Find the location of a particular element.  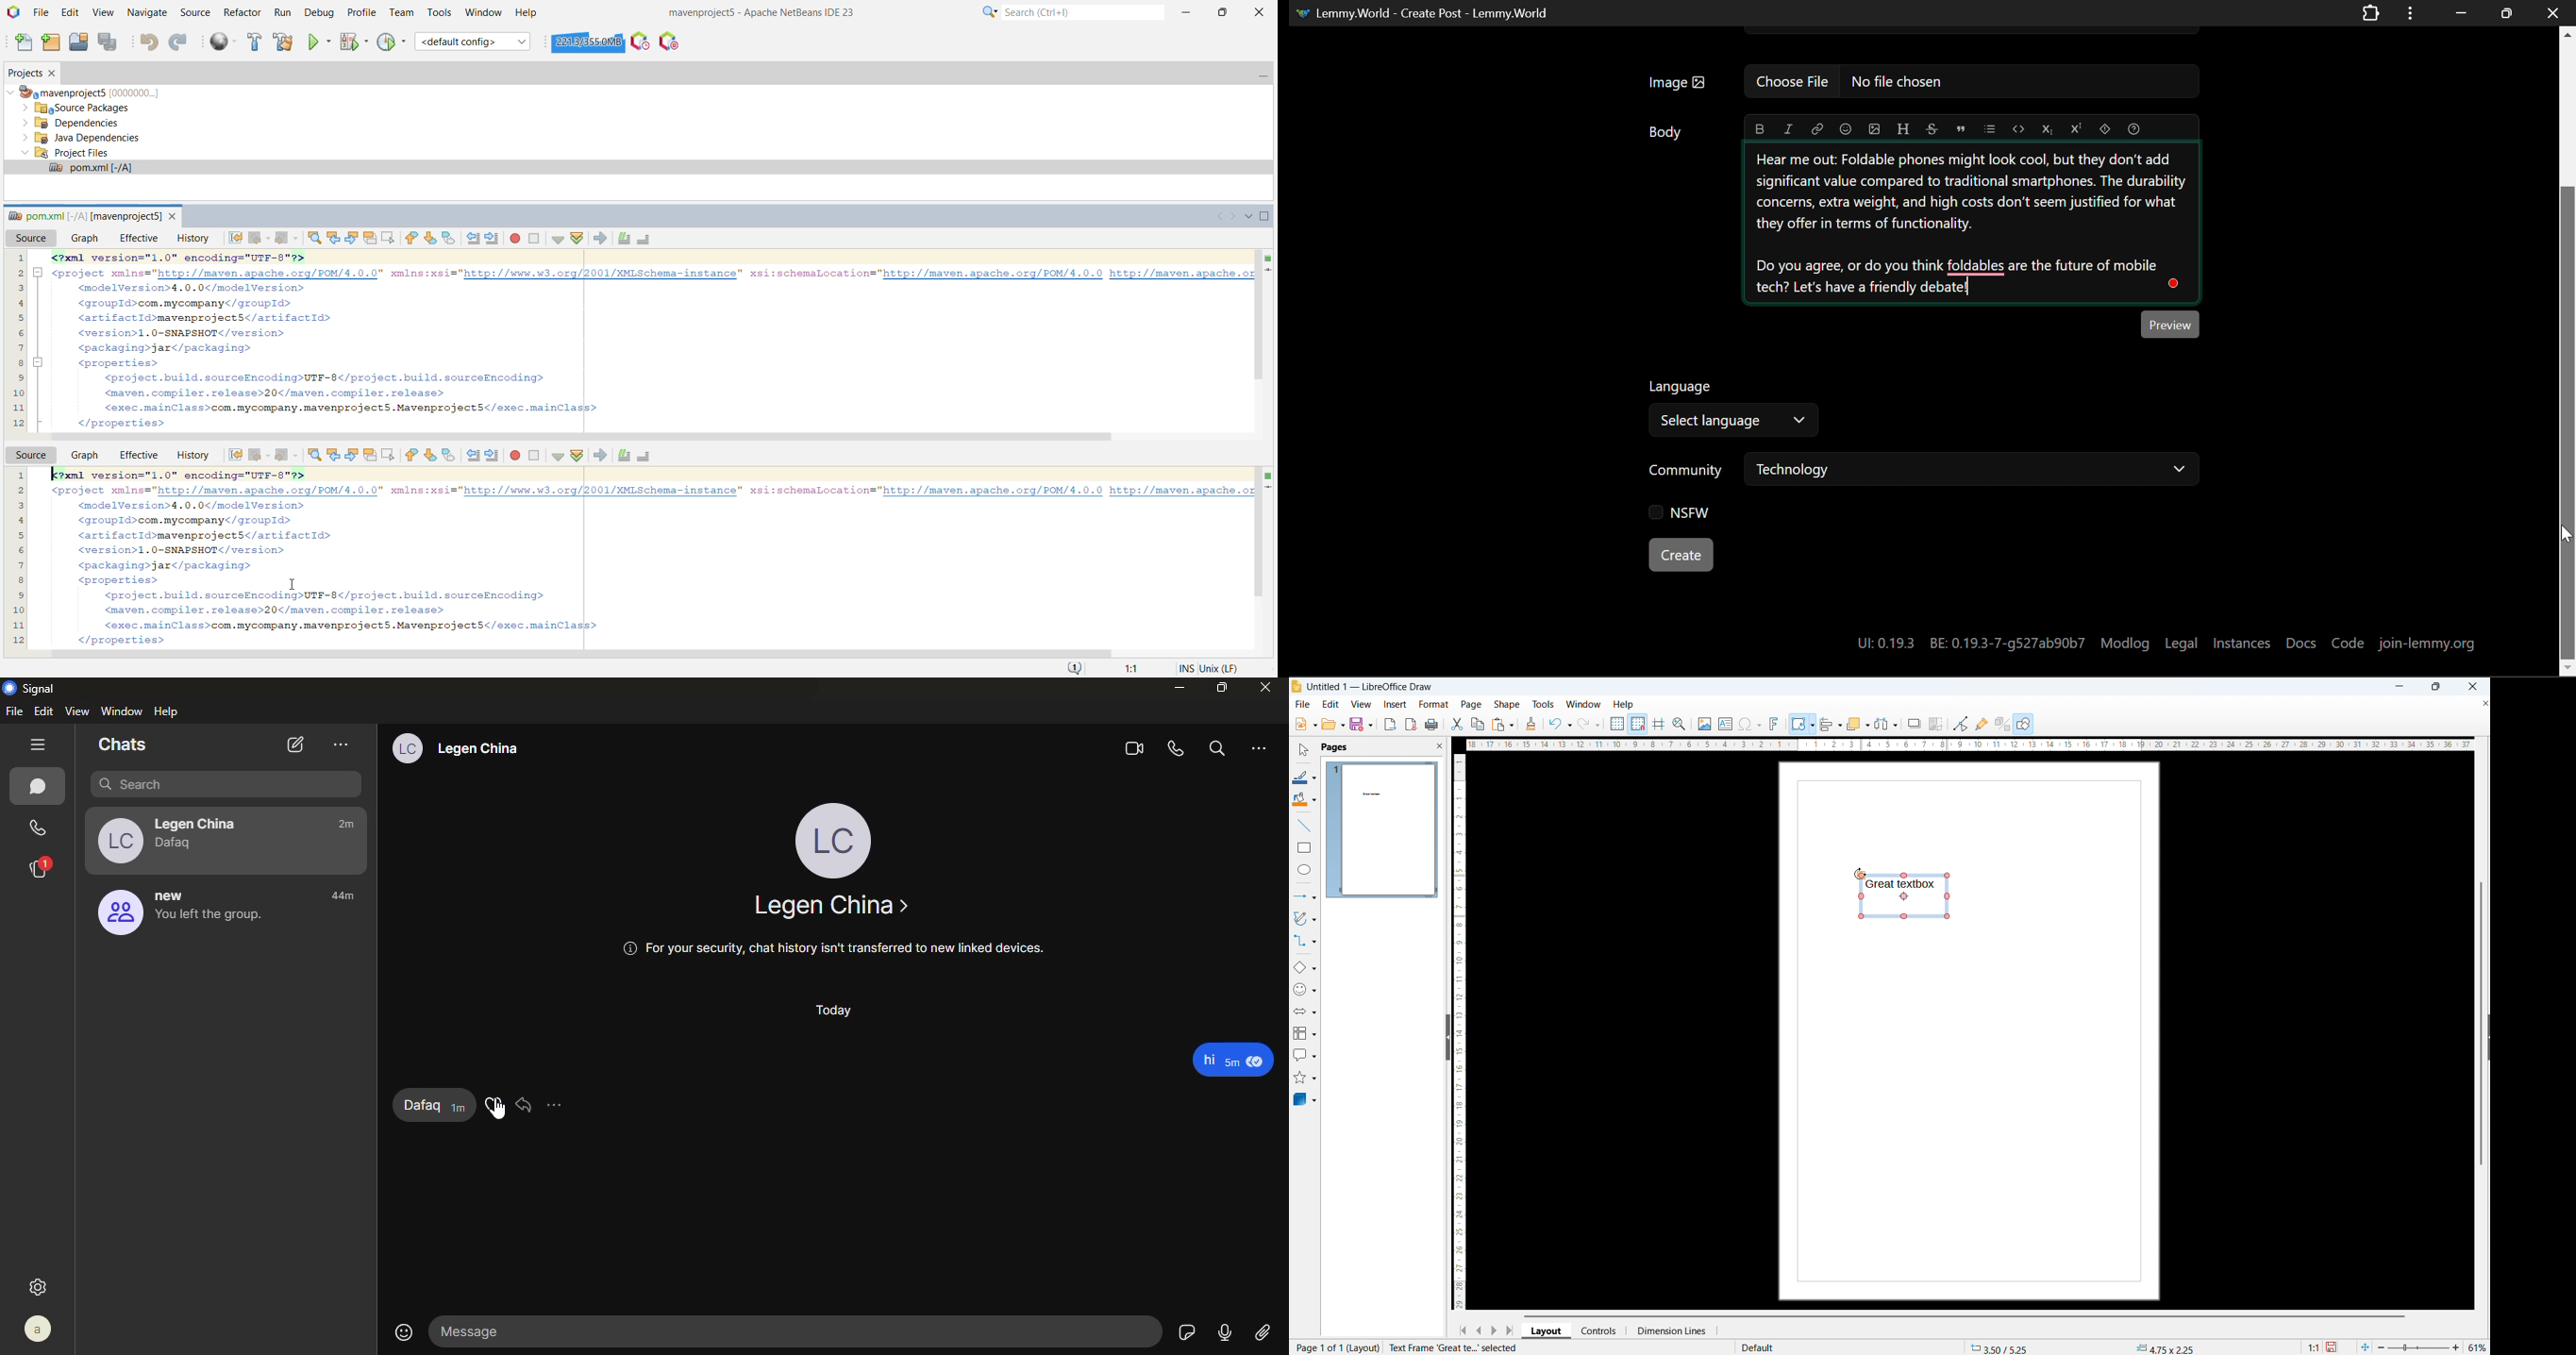

Back is located at coordinates (260, 237).